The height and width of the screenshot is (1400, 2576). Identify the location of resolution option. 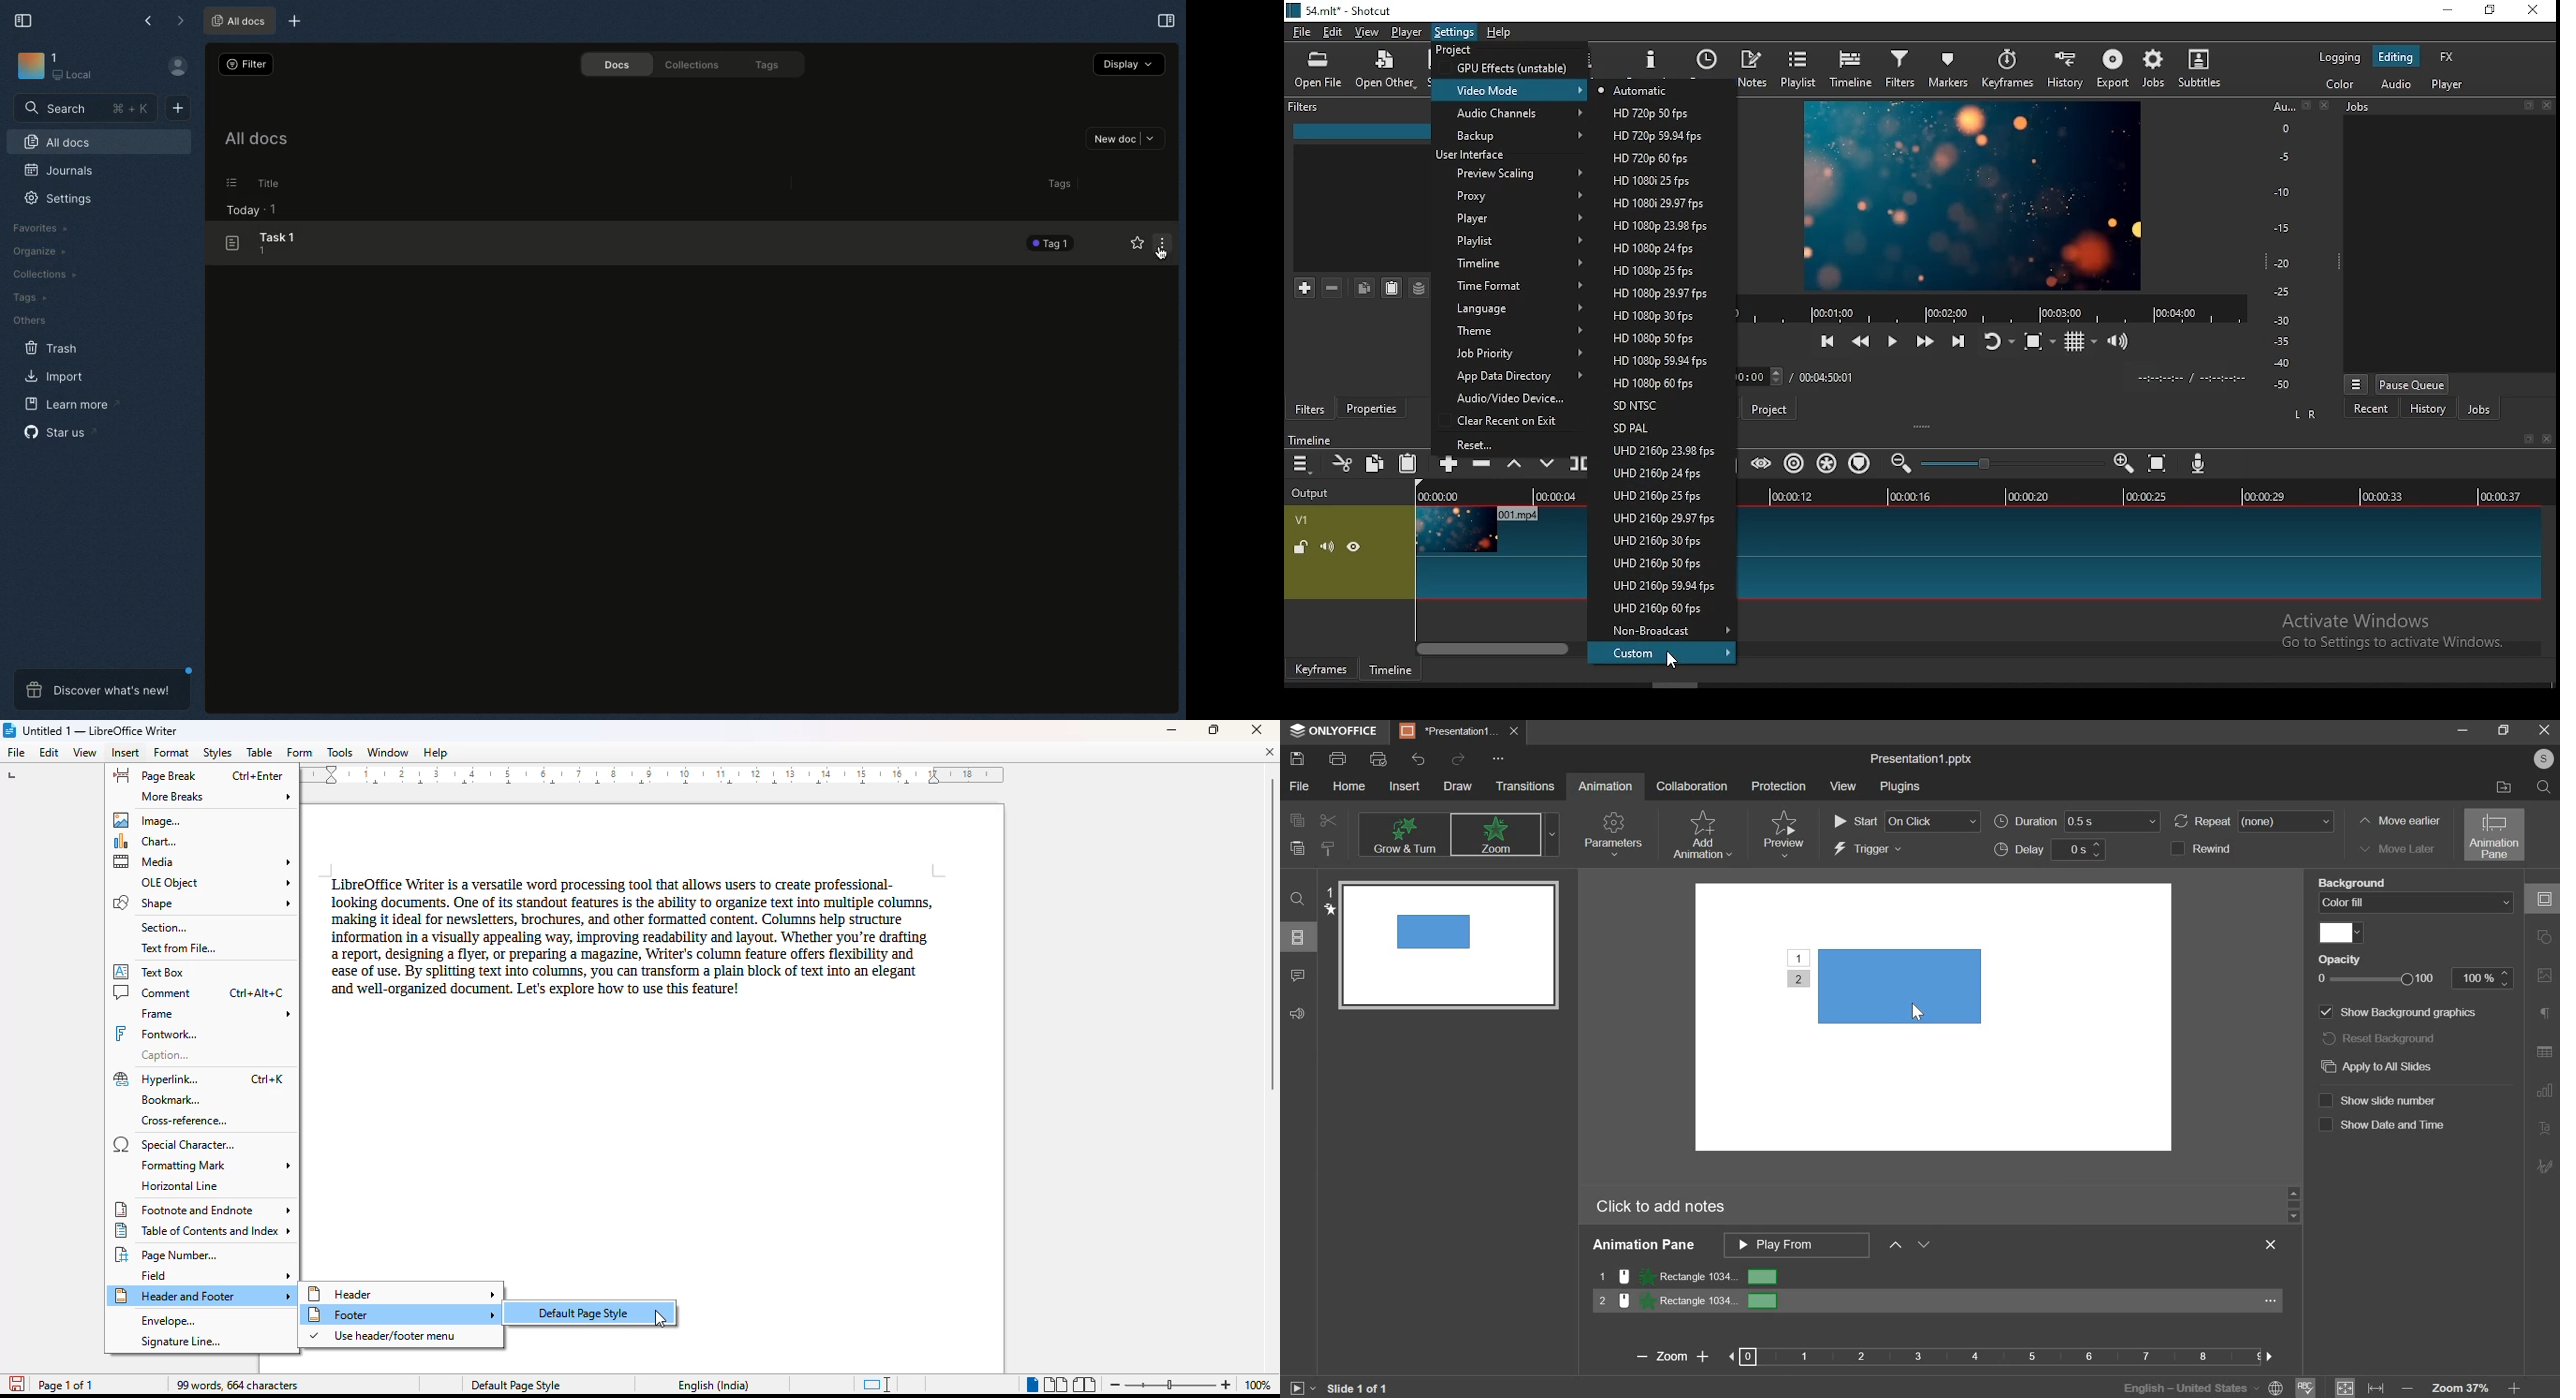
(1657, 225).